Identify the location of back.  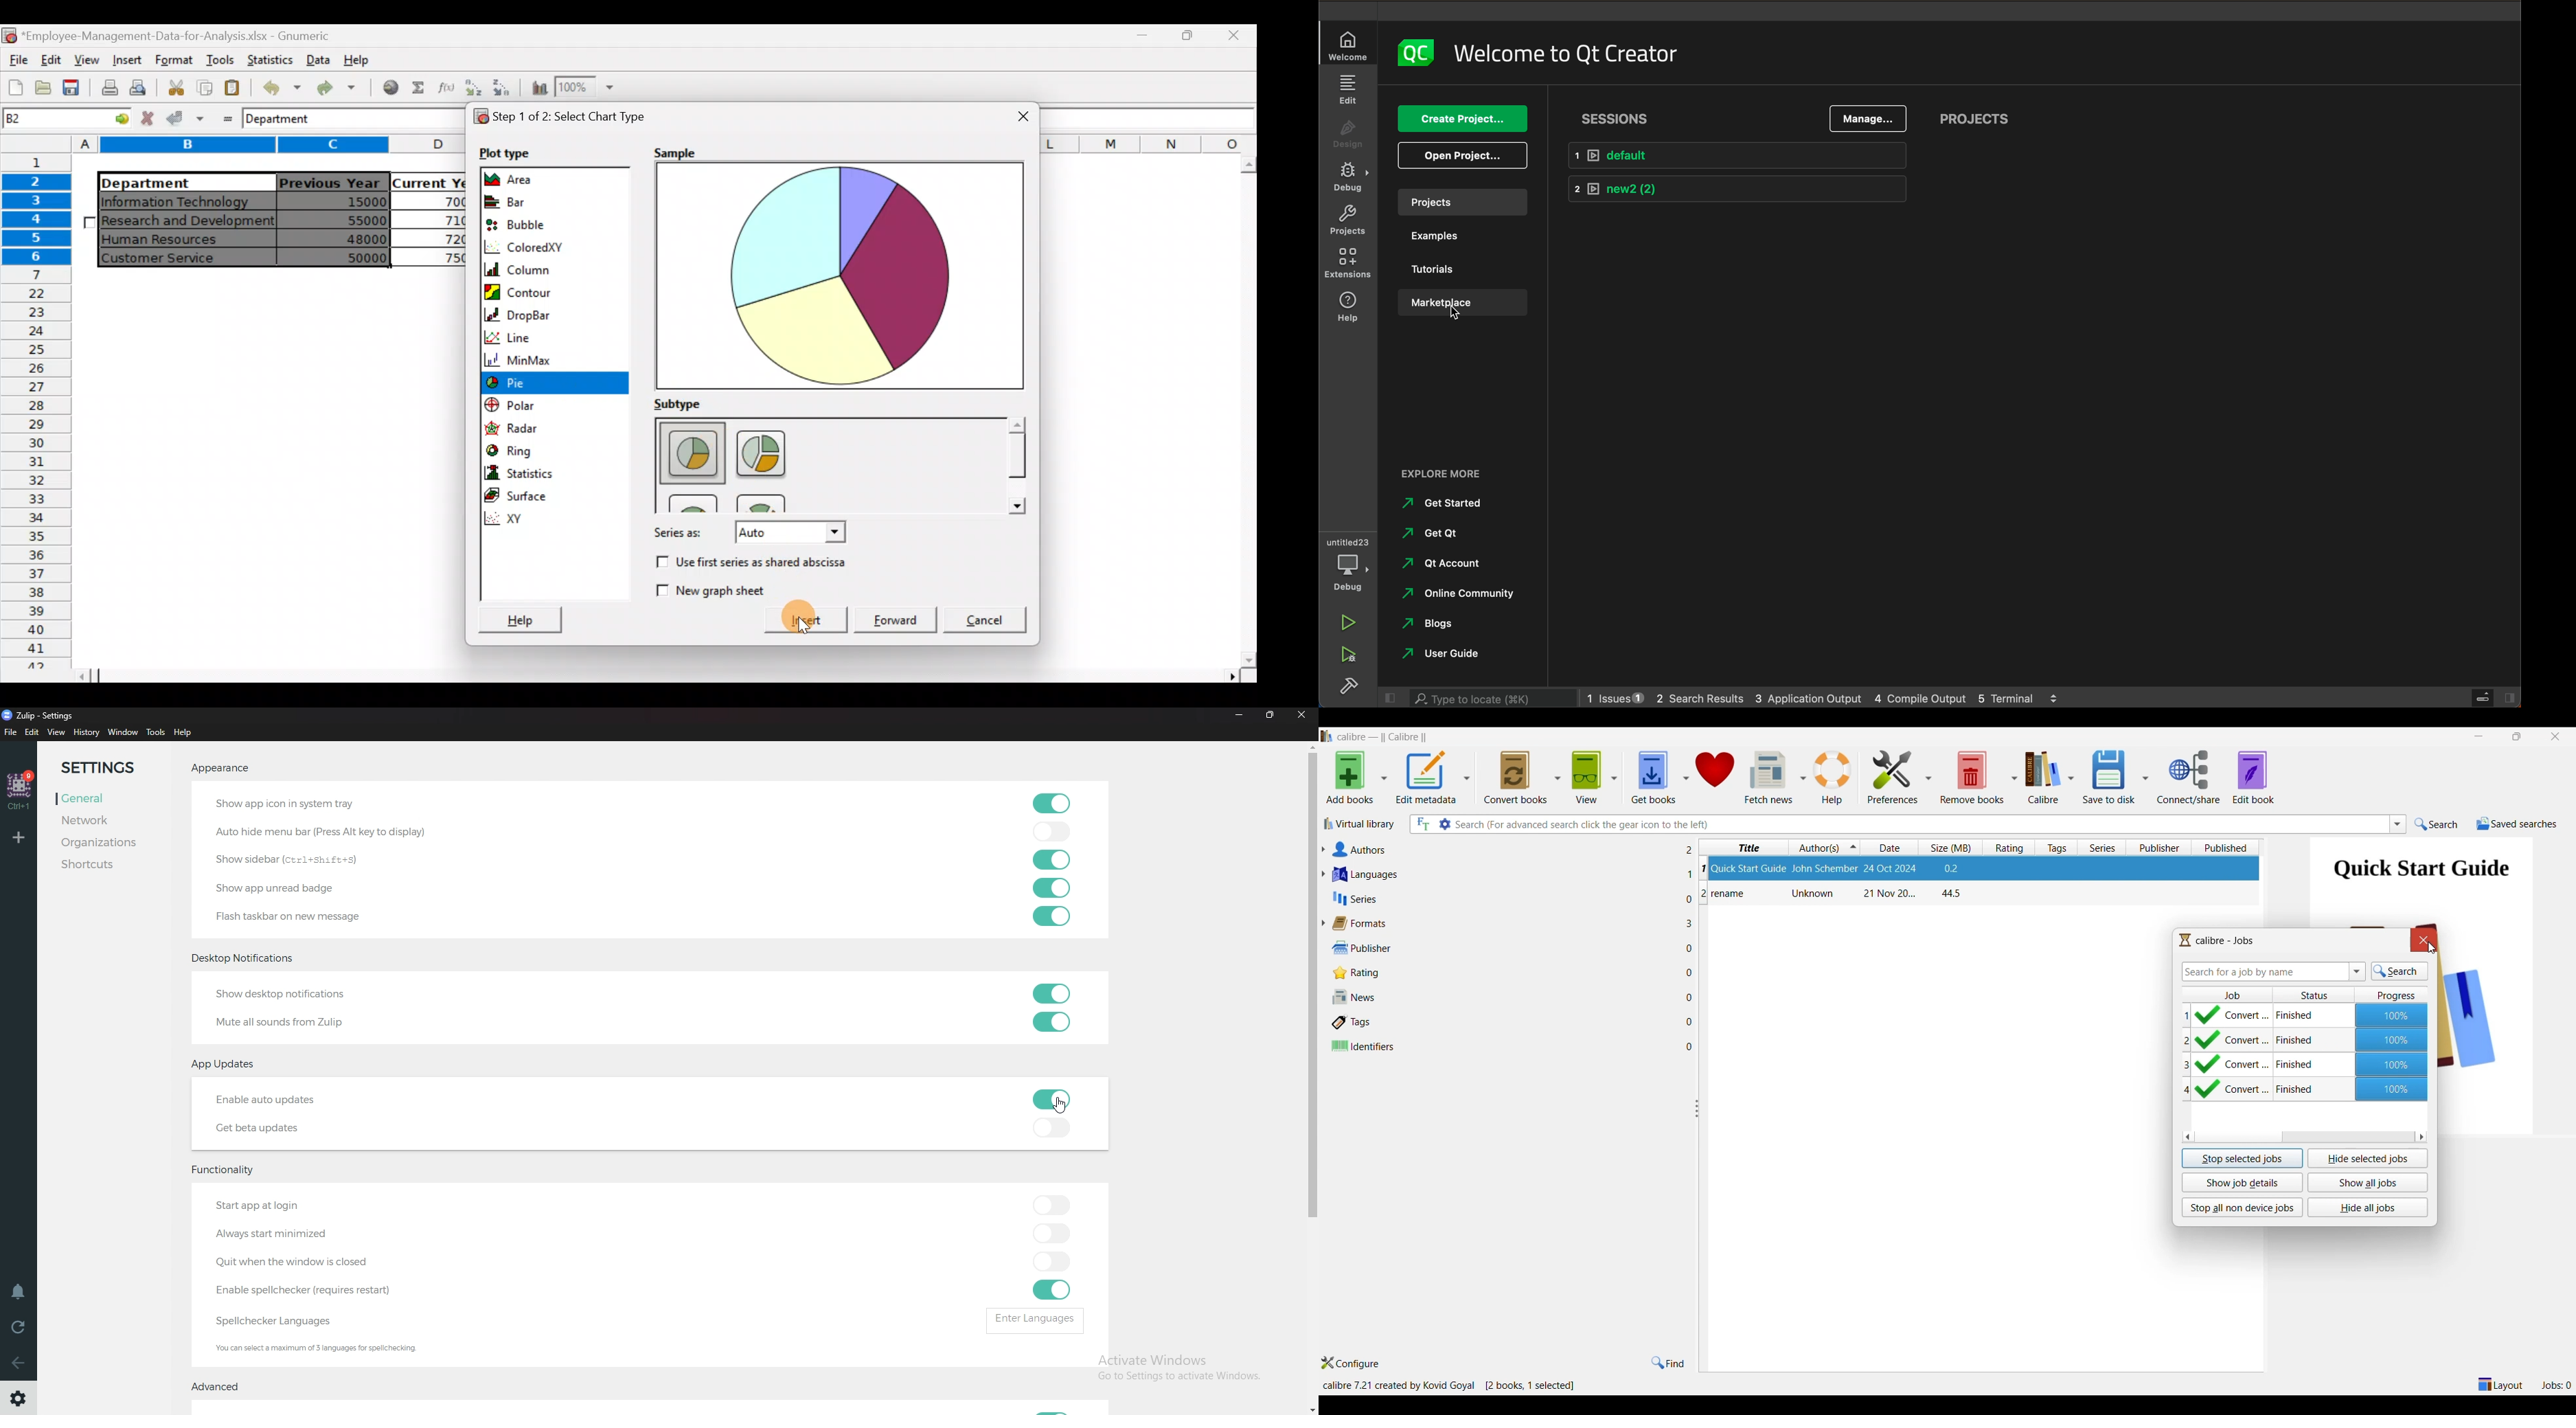
(19, 1363).